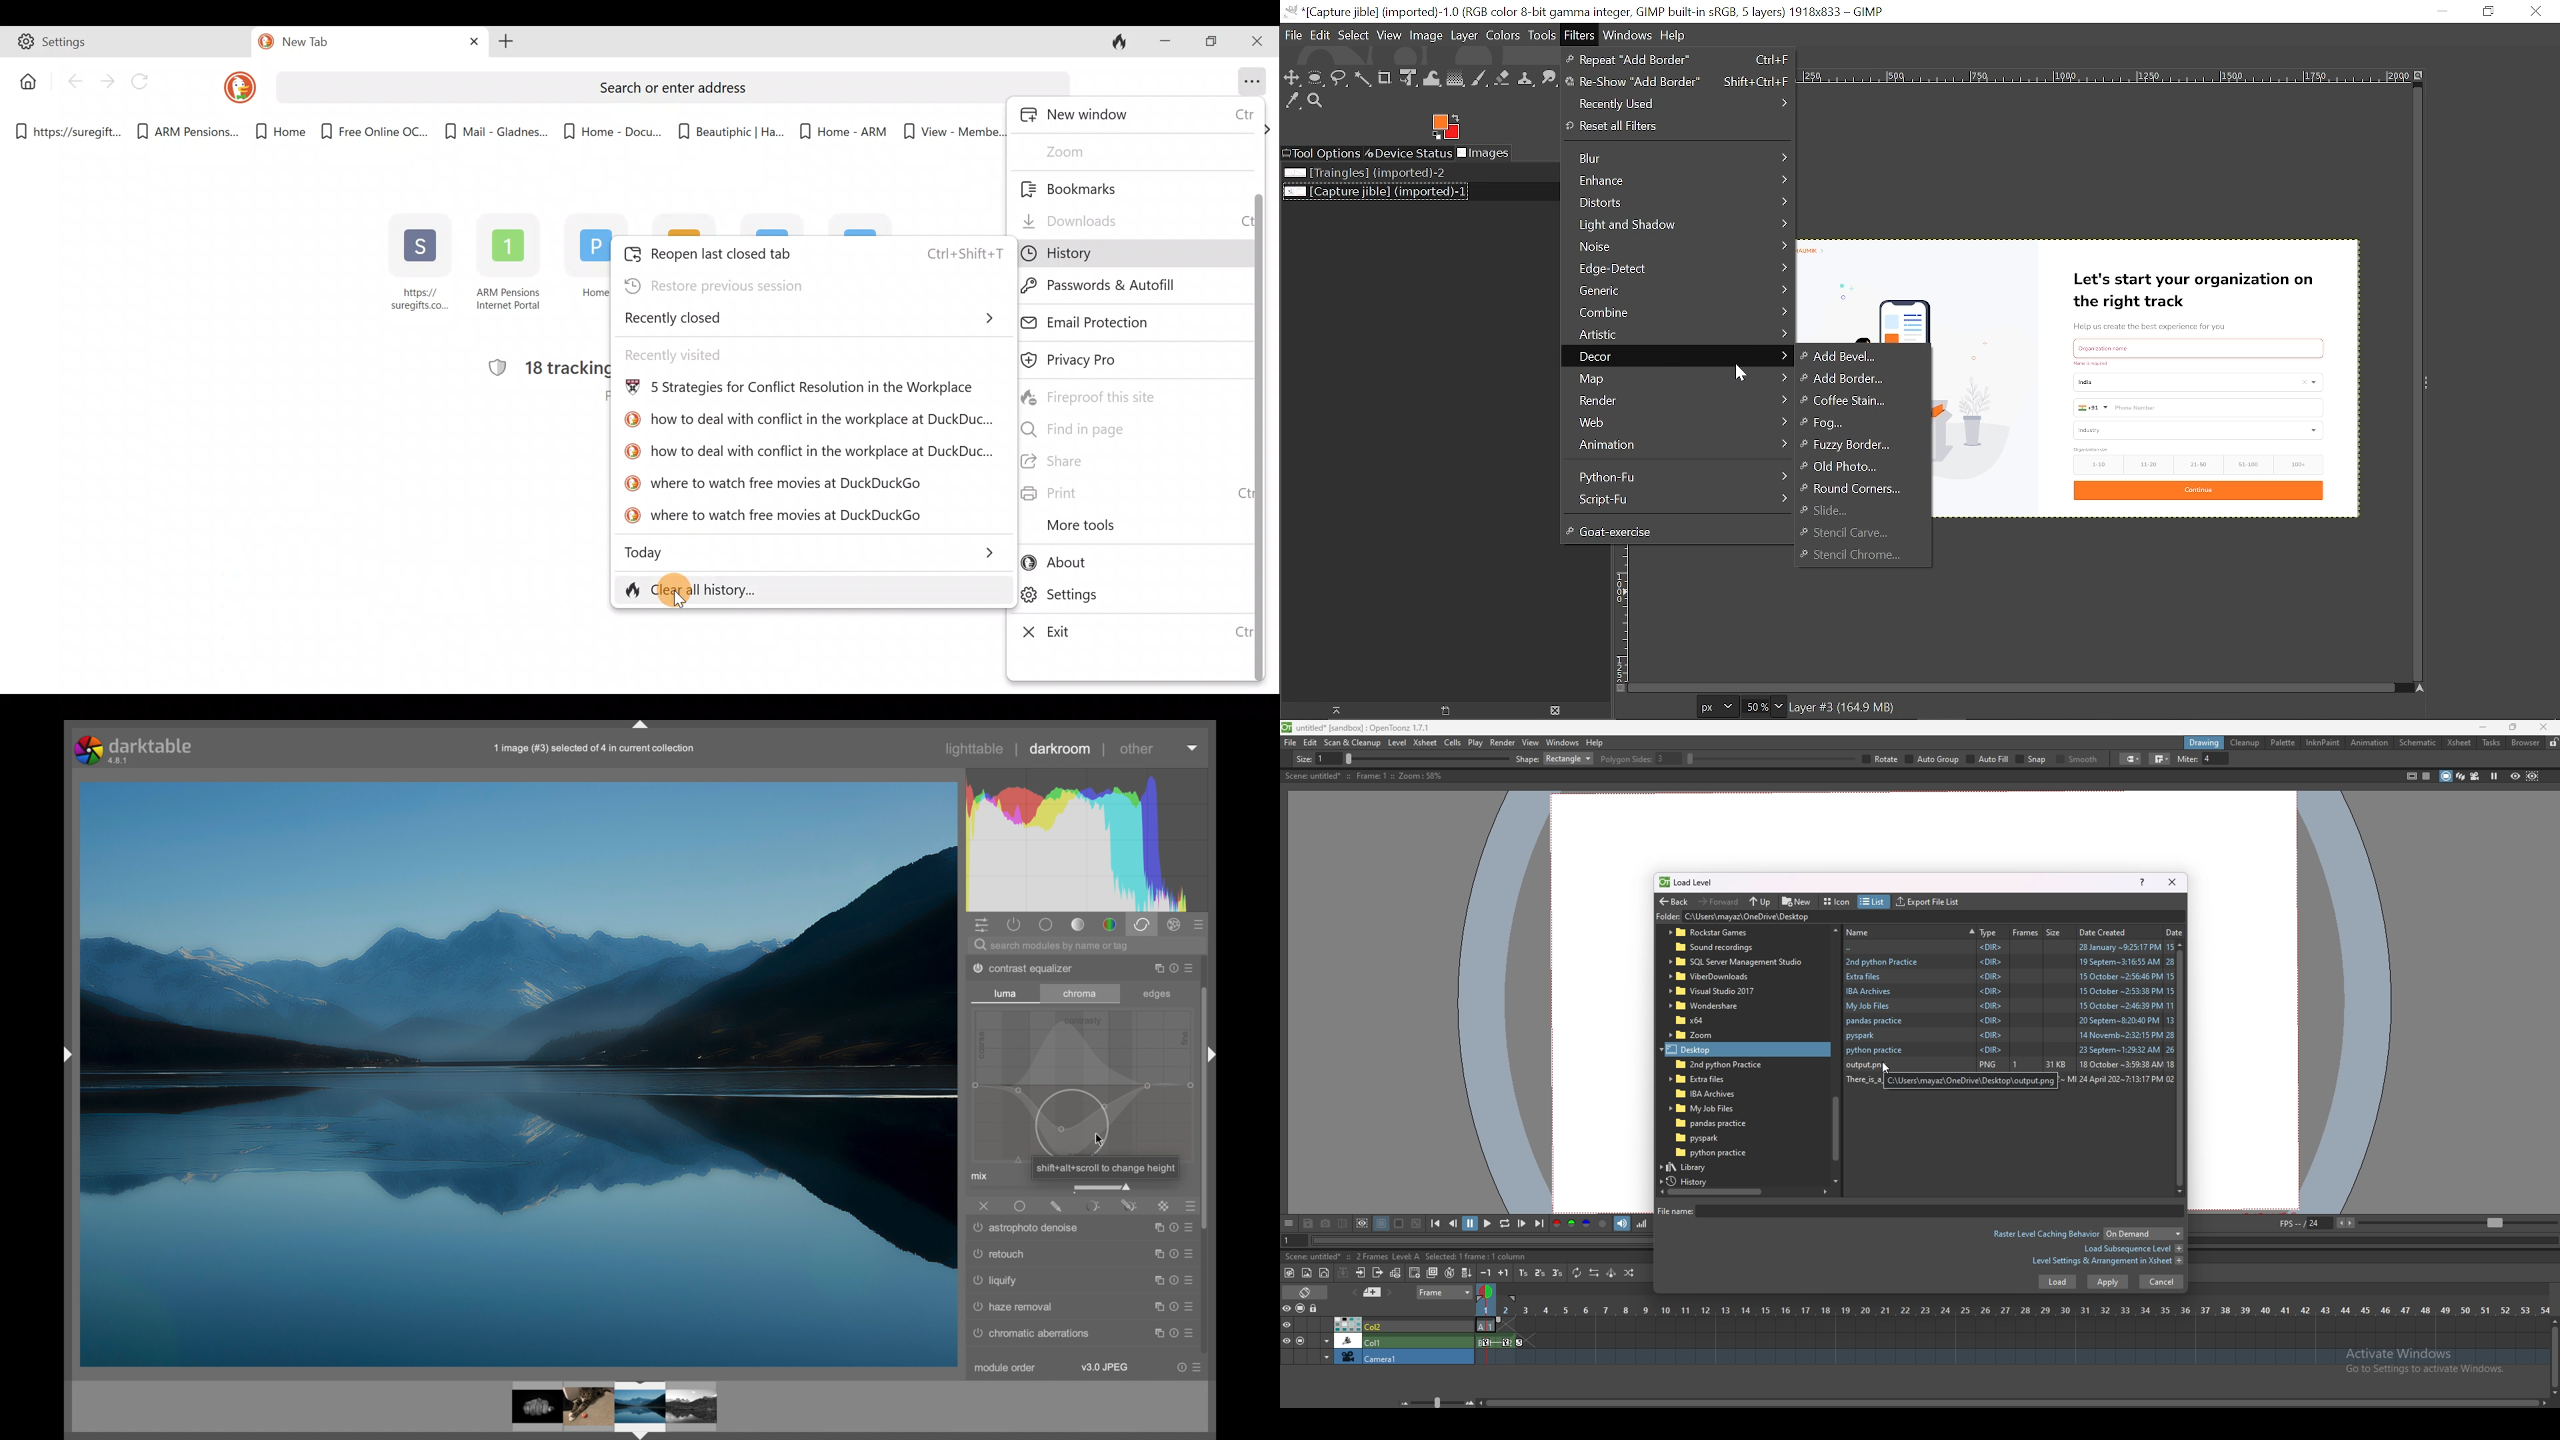 The image size is (2576, 1456). What do you see at coordinates (1199, 924) in the screenshot?
I see `presets` at bounding box center [1199, 924].